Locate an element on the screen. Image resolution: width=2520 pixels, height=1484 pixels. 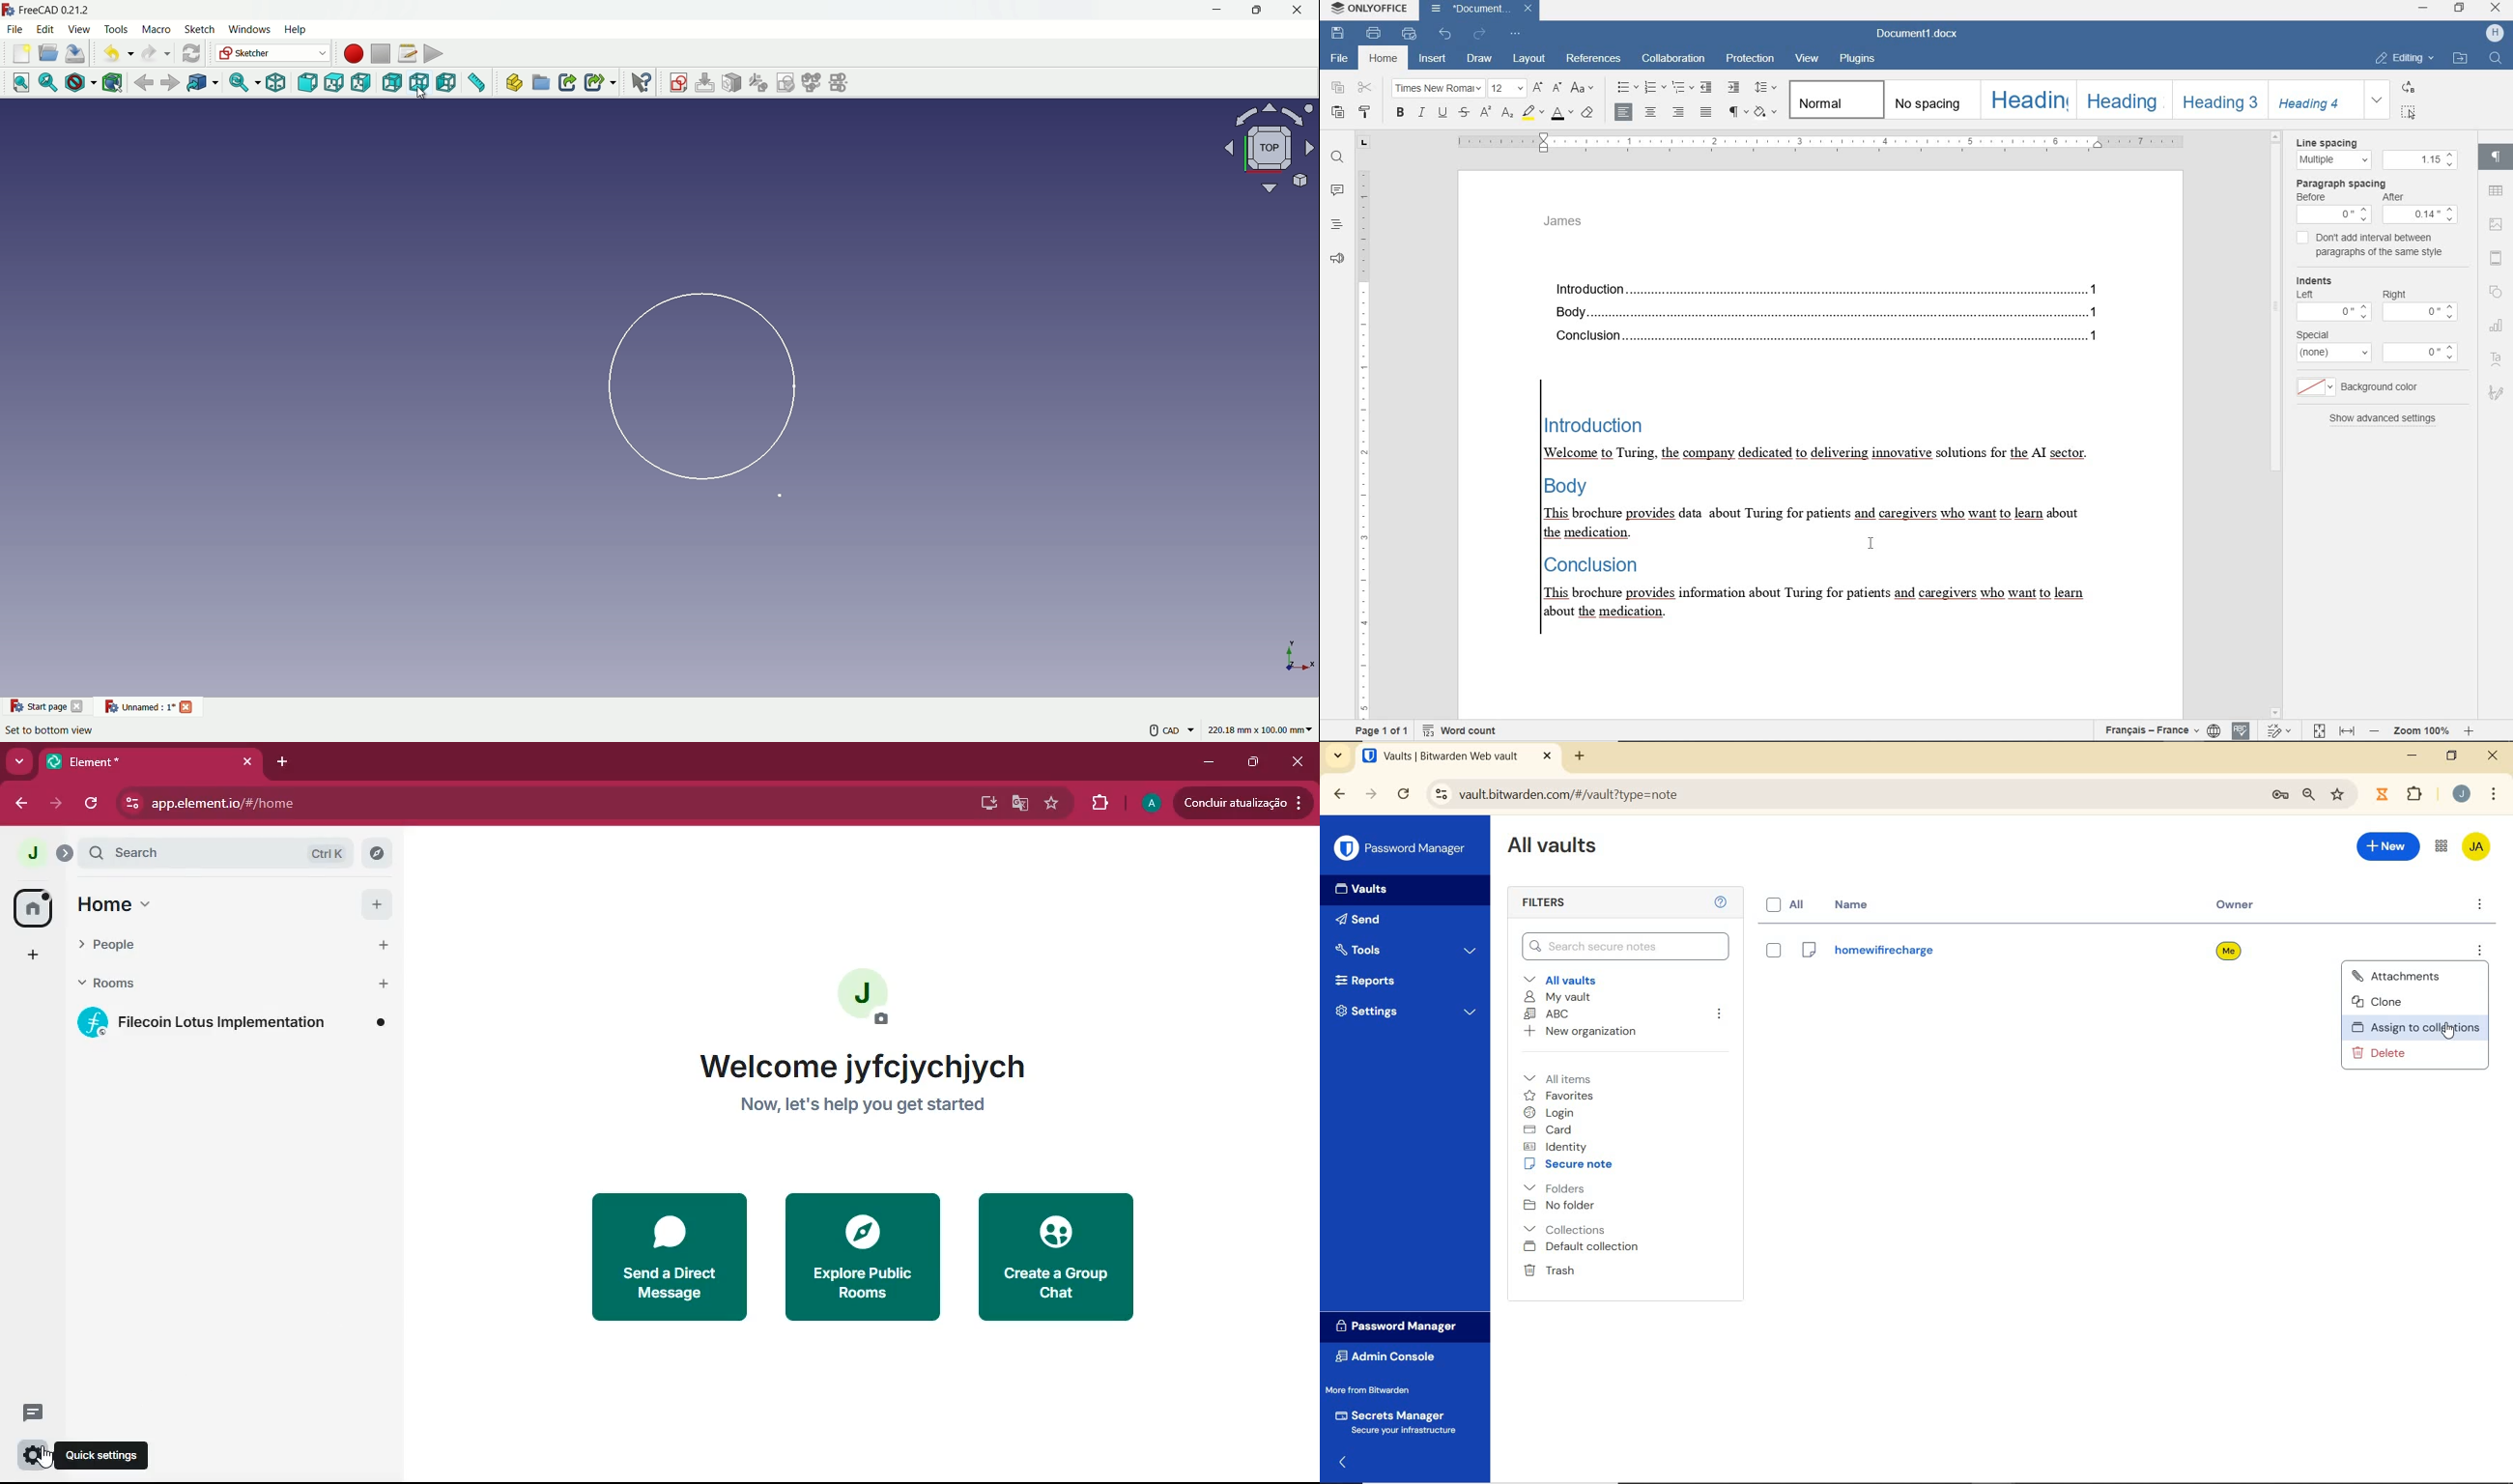
show advanced settings is located at coordinates (2385, 420).